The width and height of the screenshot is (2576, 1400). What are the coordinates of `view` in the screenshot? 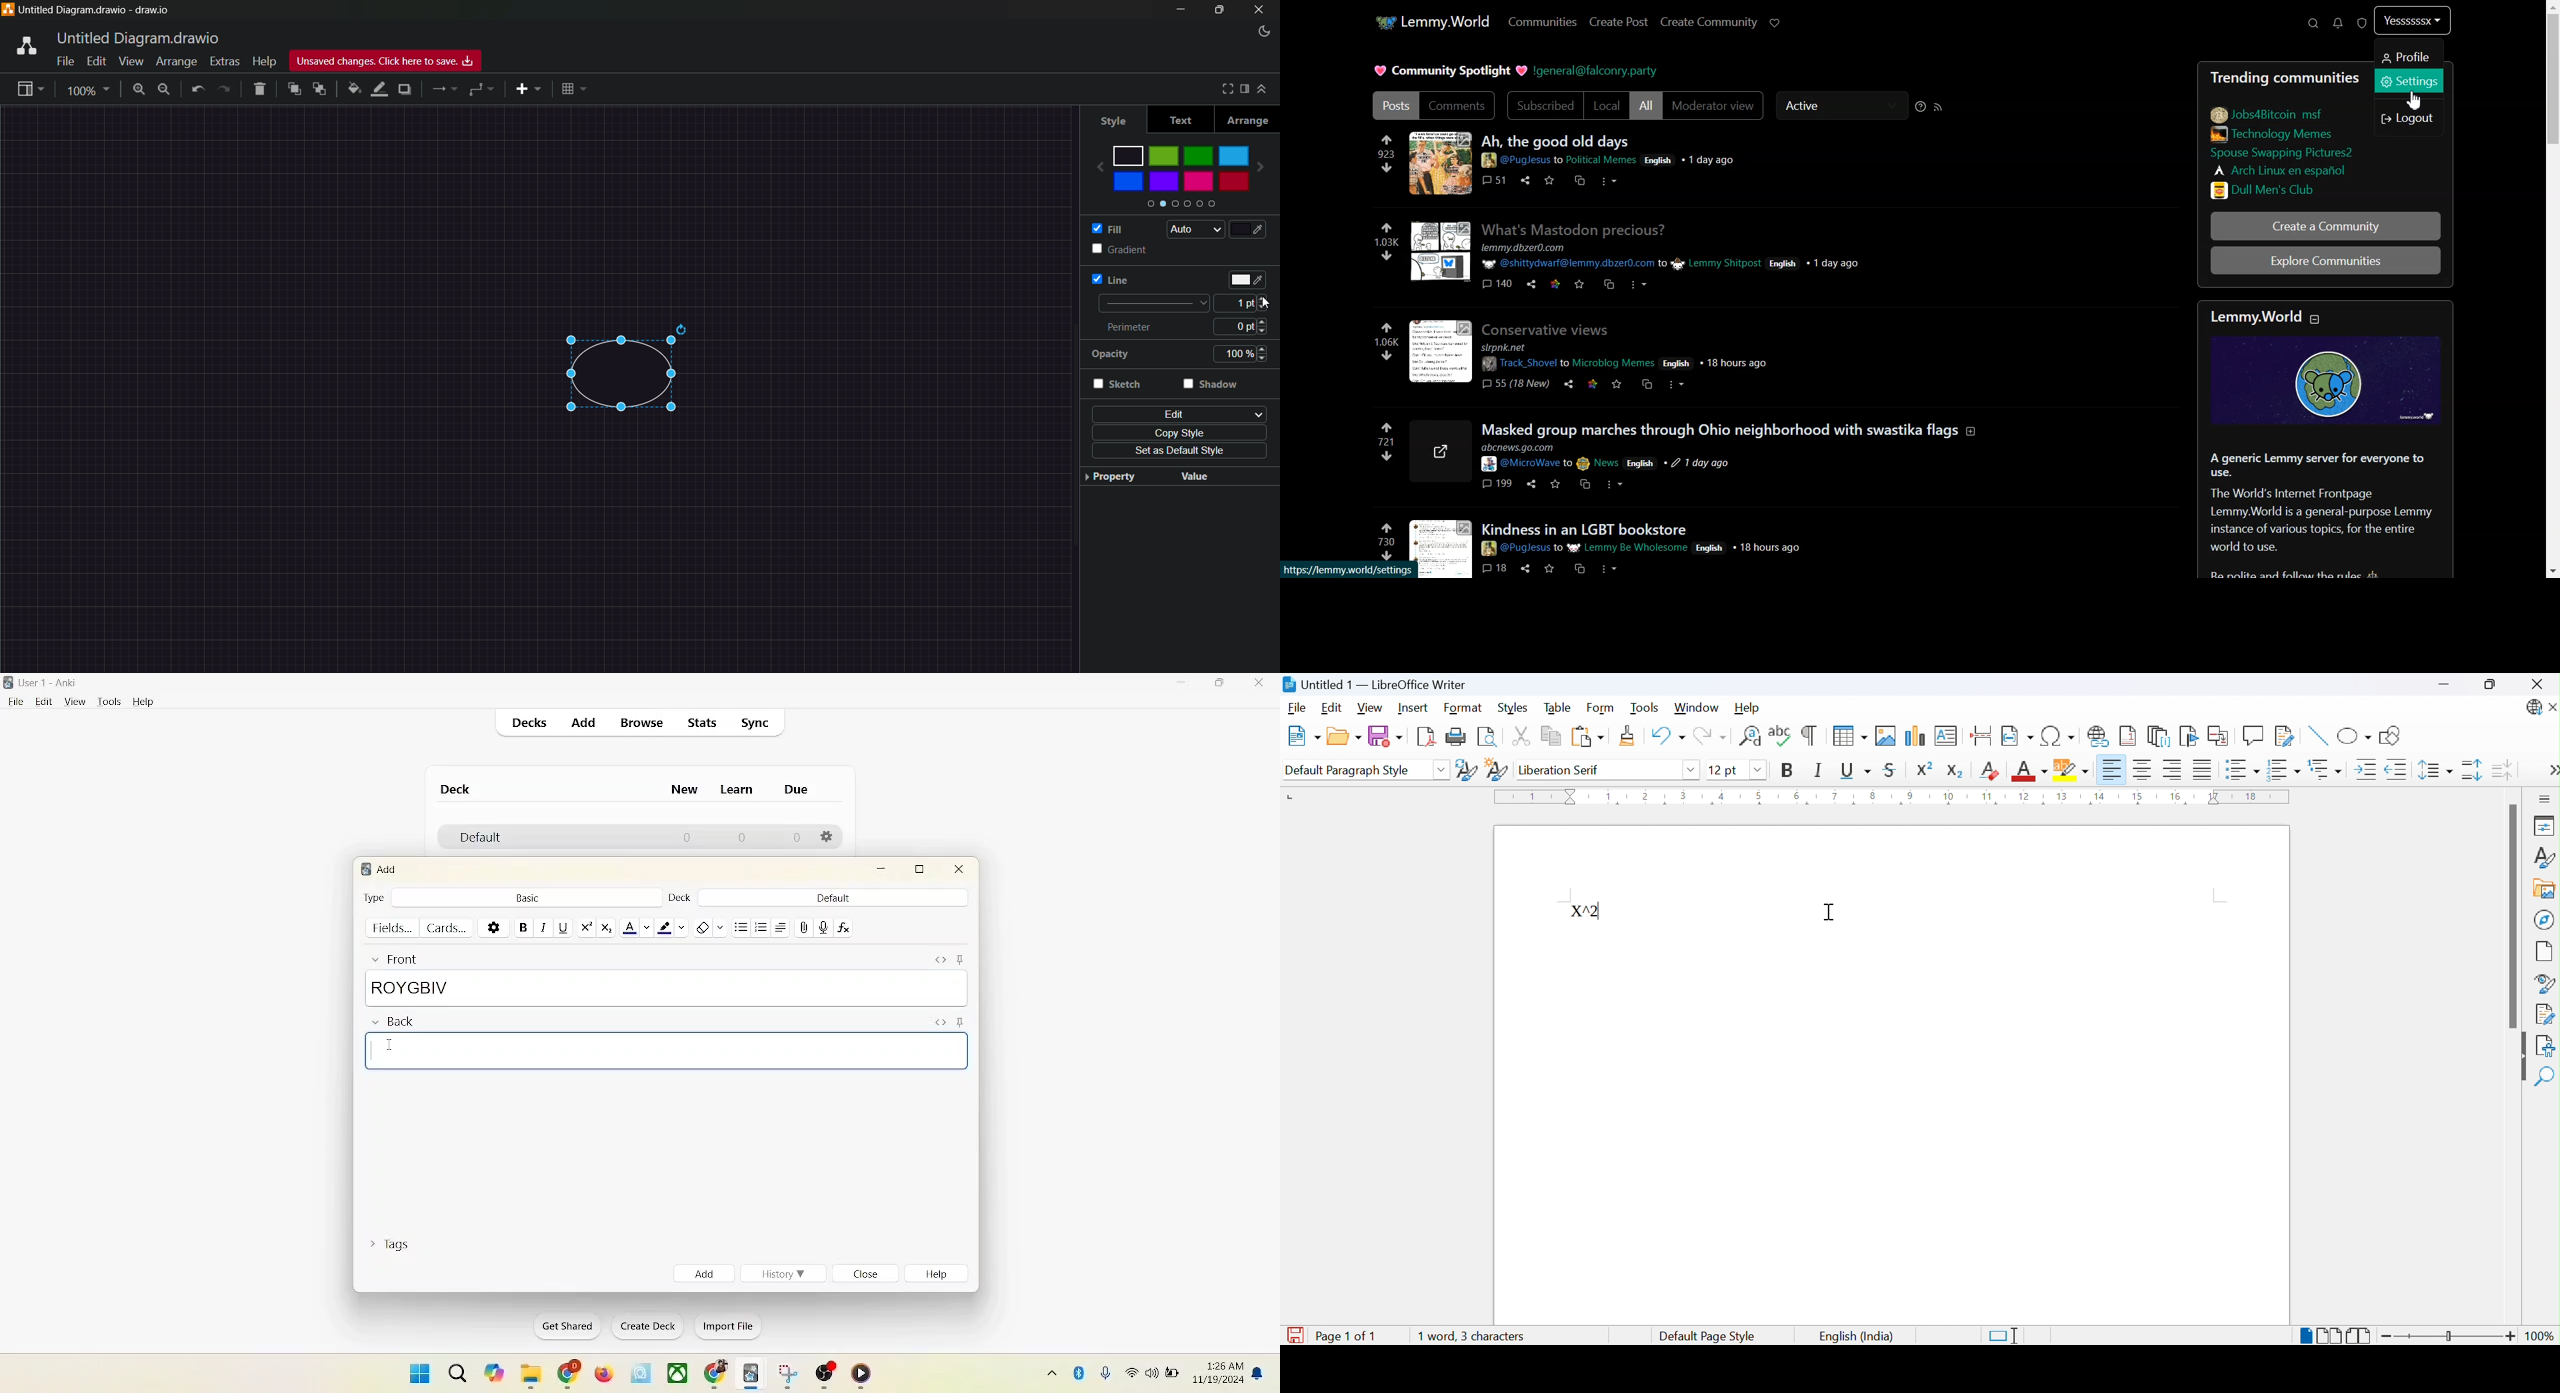 It's located at (28, 87).